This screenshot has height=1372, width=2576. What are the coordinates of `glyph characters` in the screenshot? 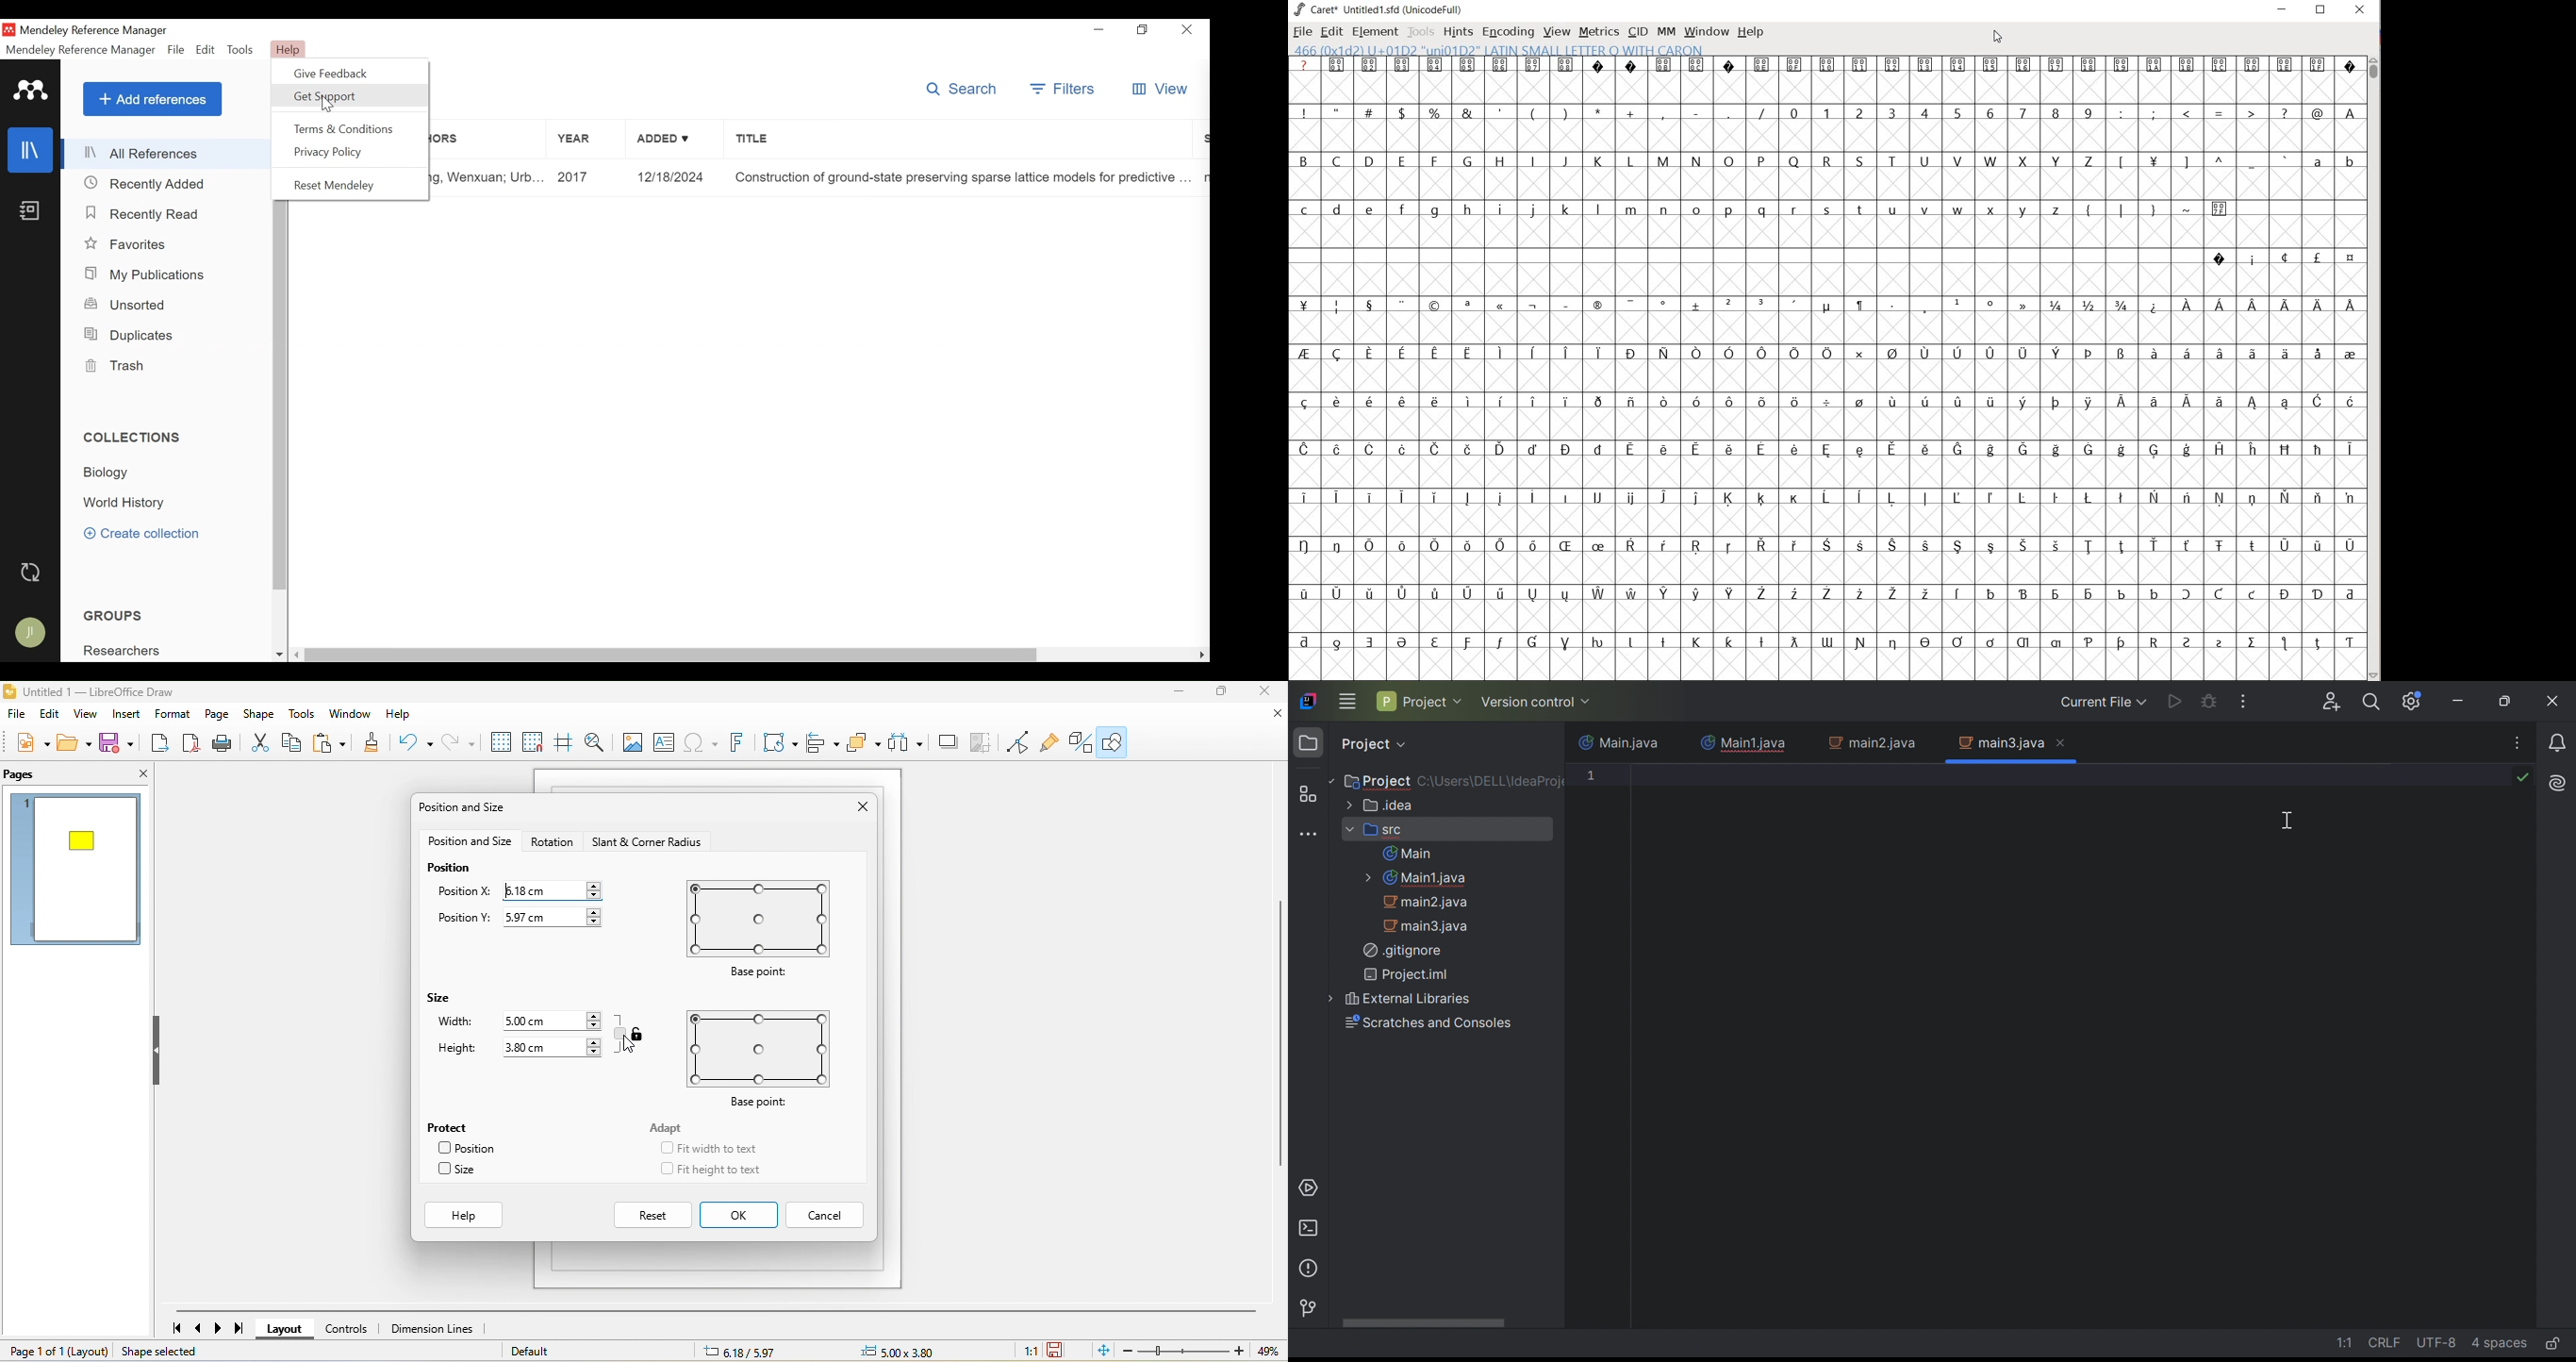 It's located at (1825, 356).